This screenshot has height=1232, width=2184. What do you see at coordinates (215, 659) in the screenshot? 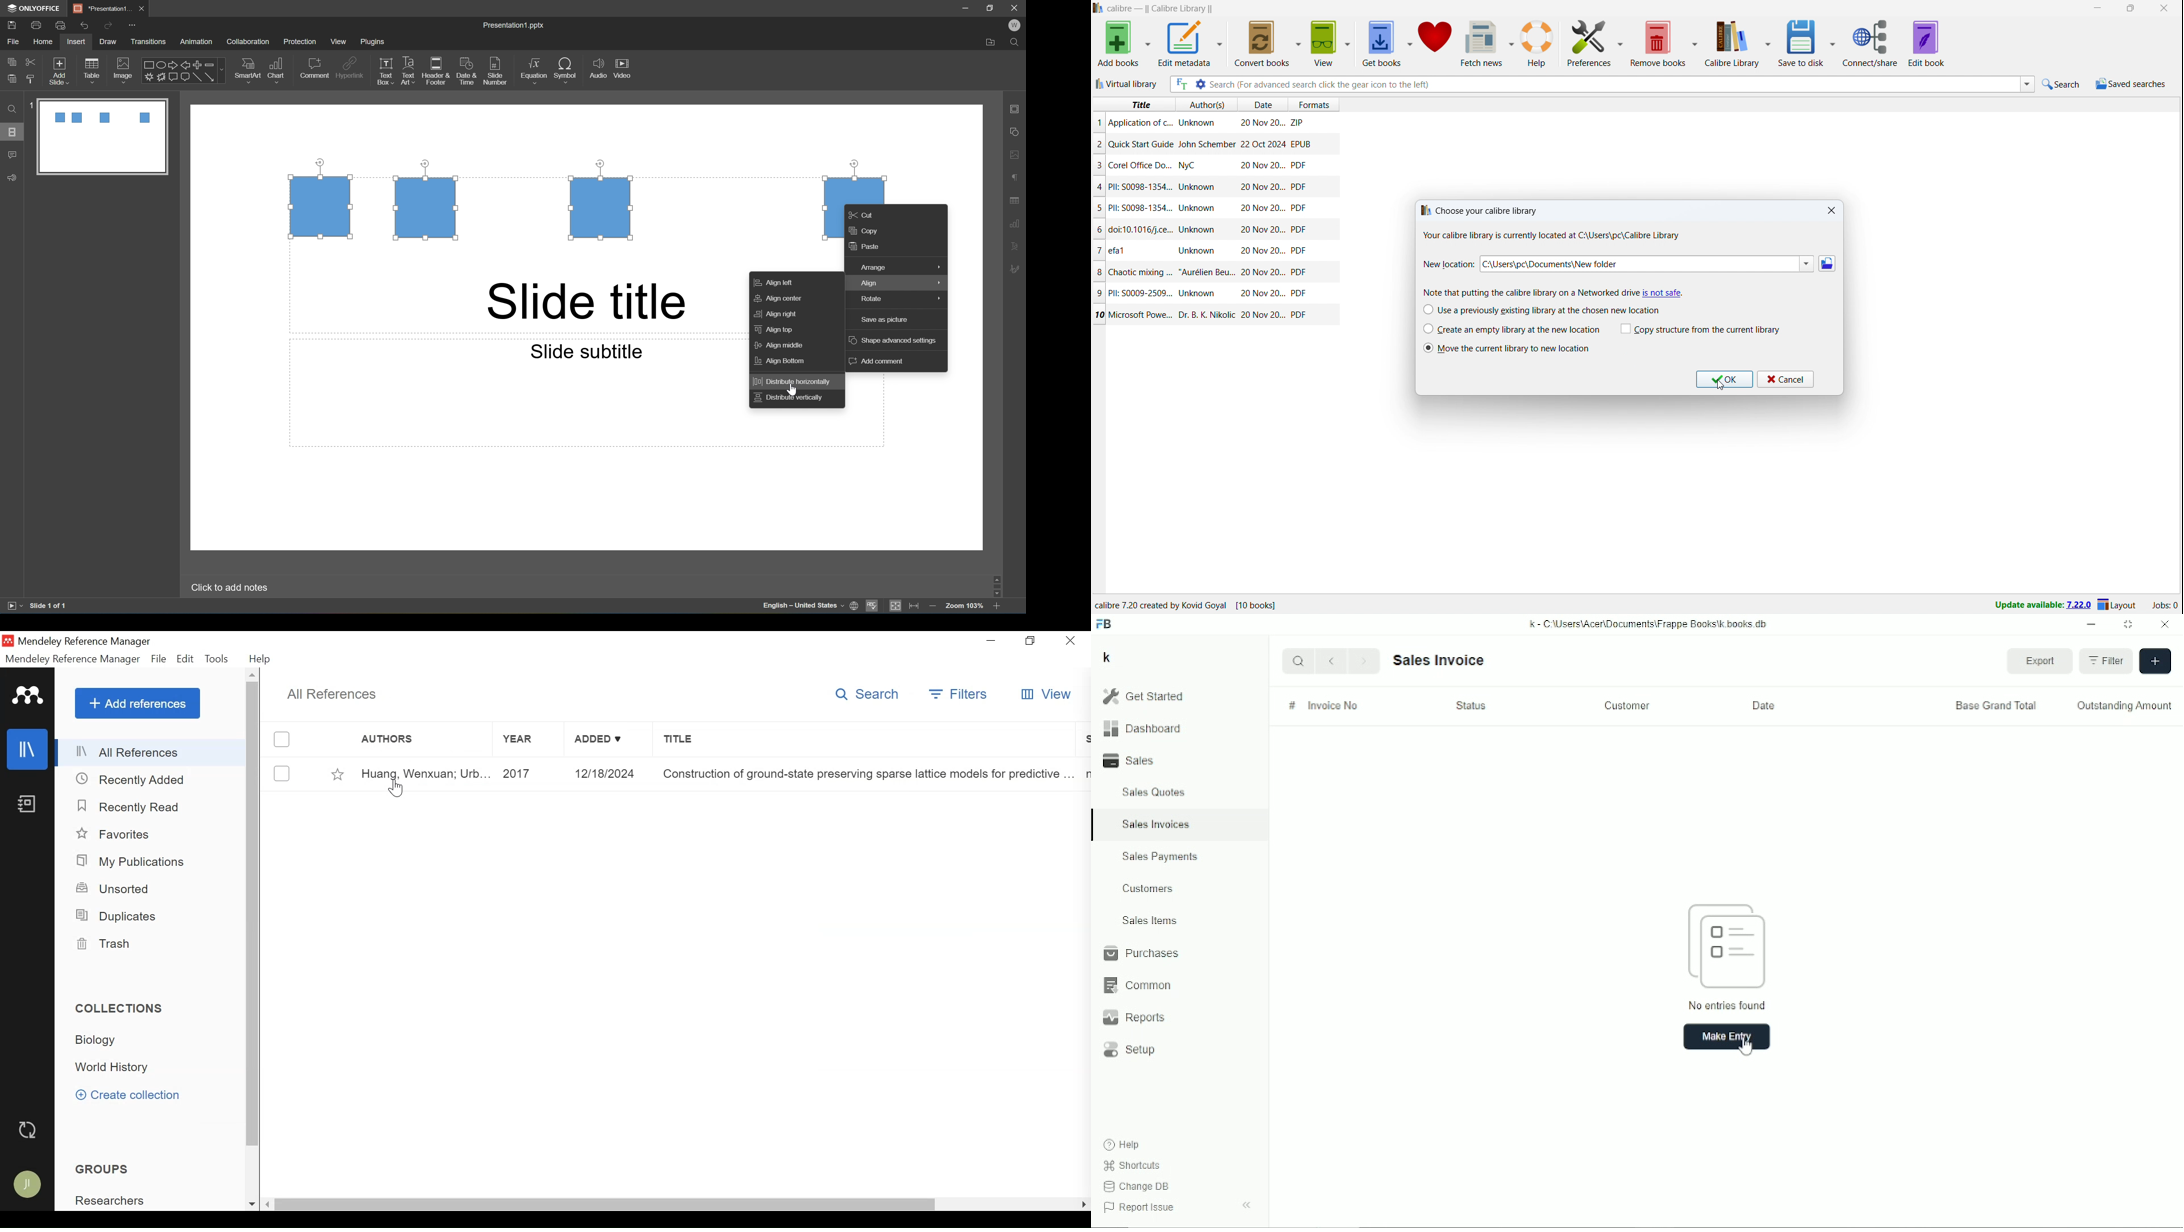
I see `Tools` at bounding box center [215, 659].